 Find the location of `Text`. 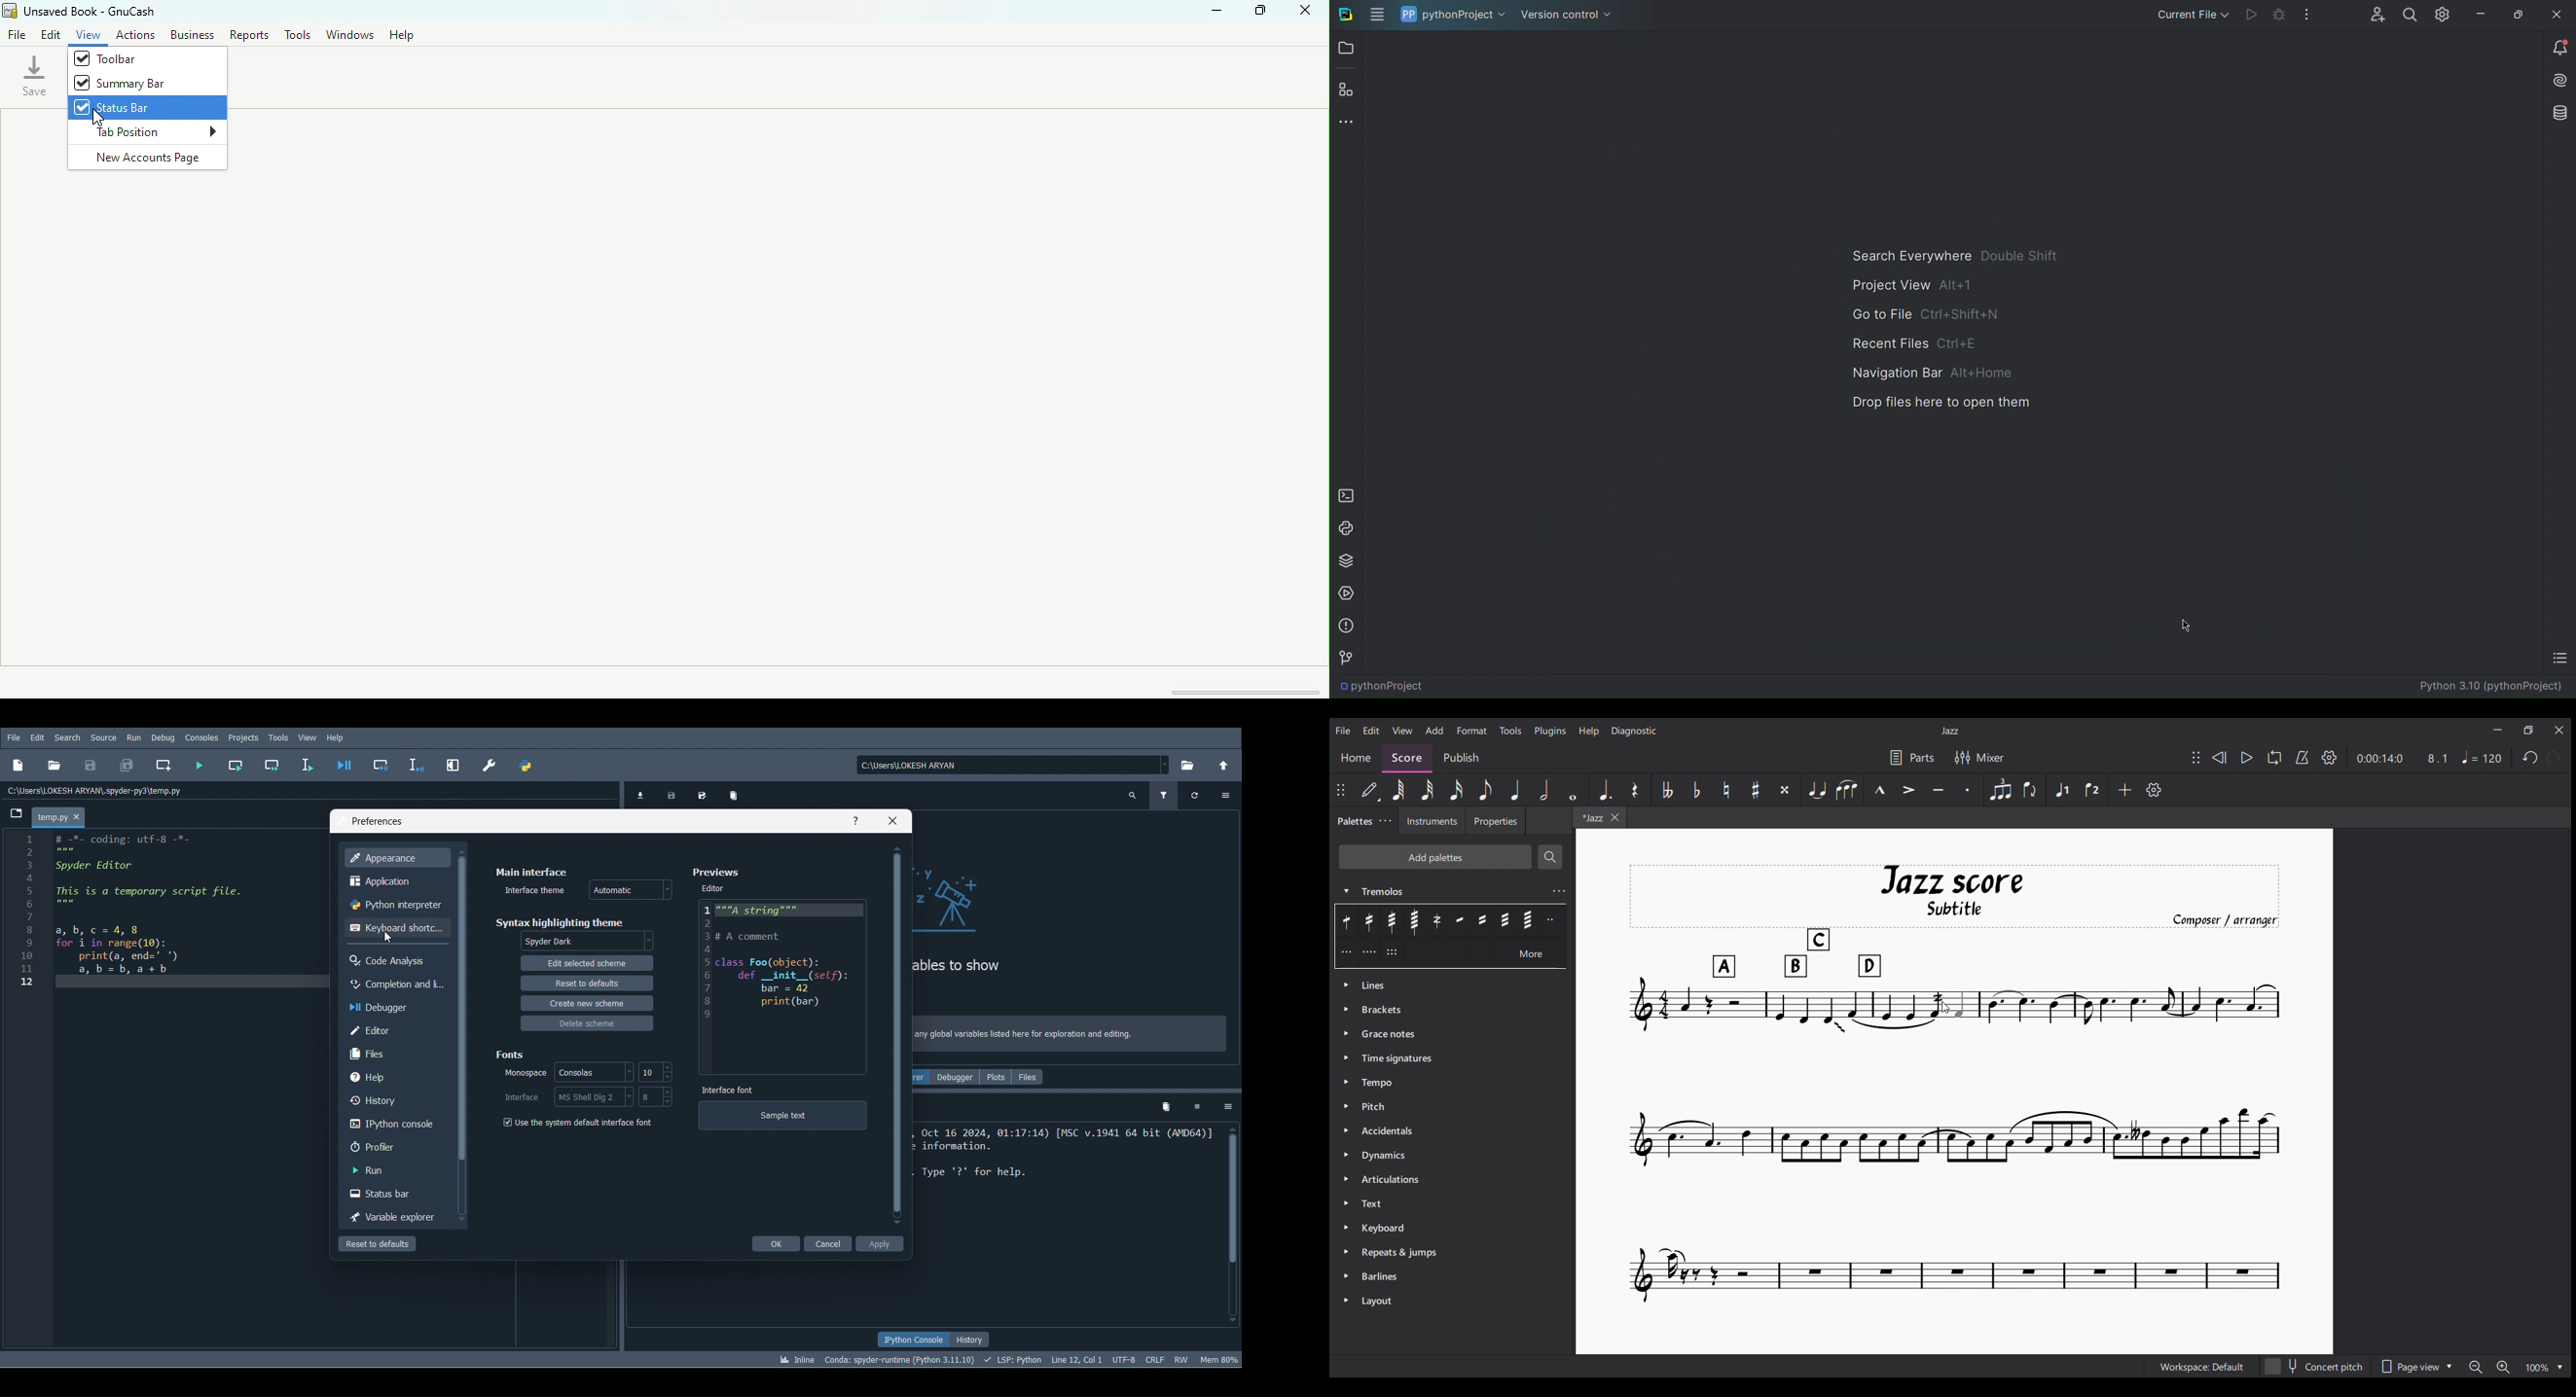

Text is located at coordinates (1450, 1203).